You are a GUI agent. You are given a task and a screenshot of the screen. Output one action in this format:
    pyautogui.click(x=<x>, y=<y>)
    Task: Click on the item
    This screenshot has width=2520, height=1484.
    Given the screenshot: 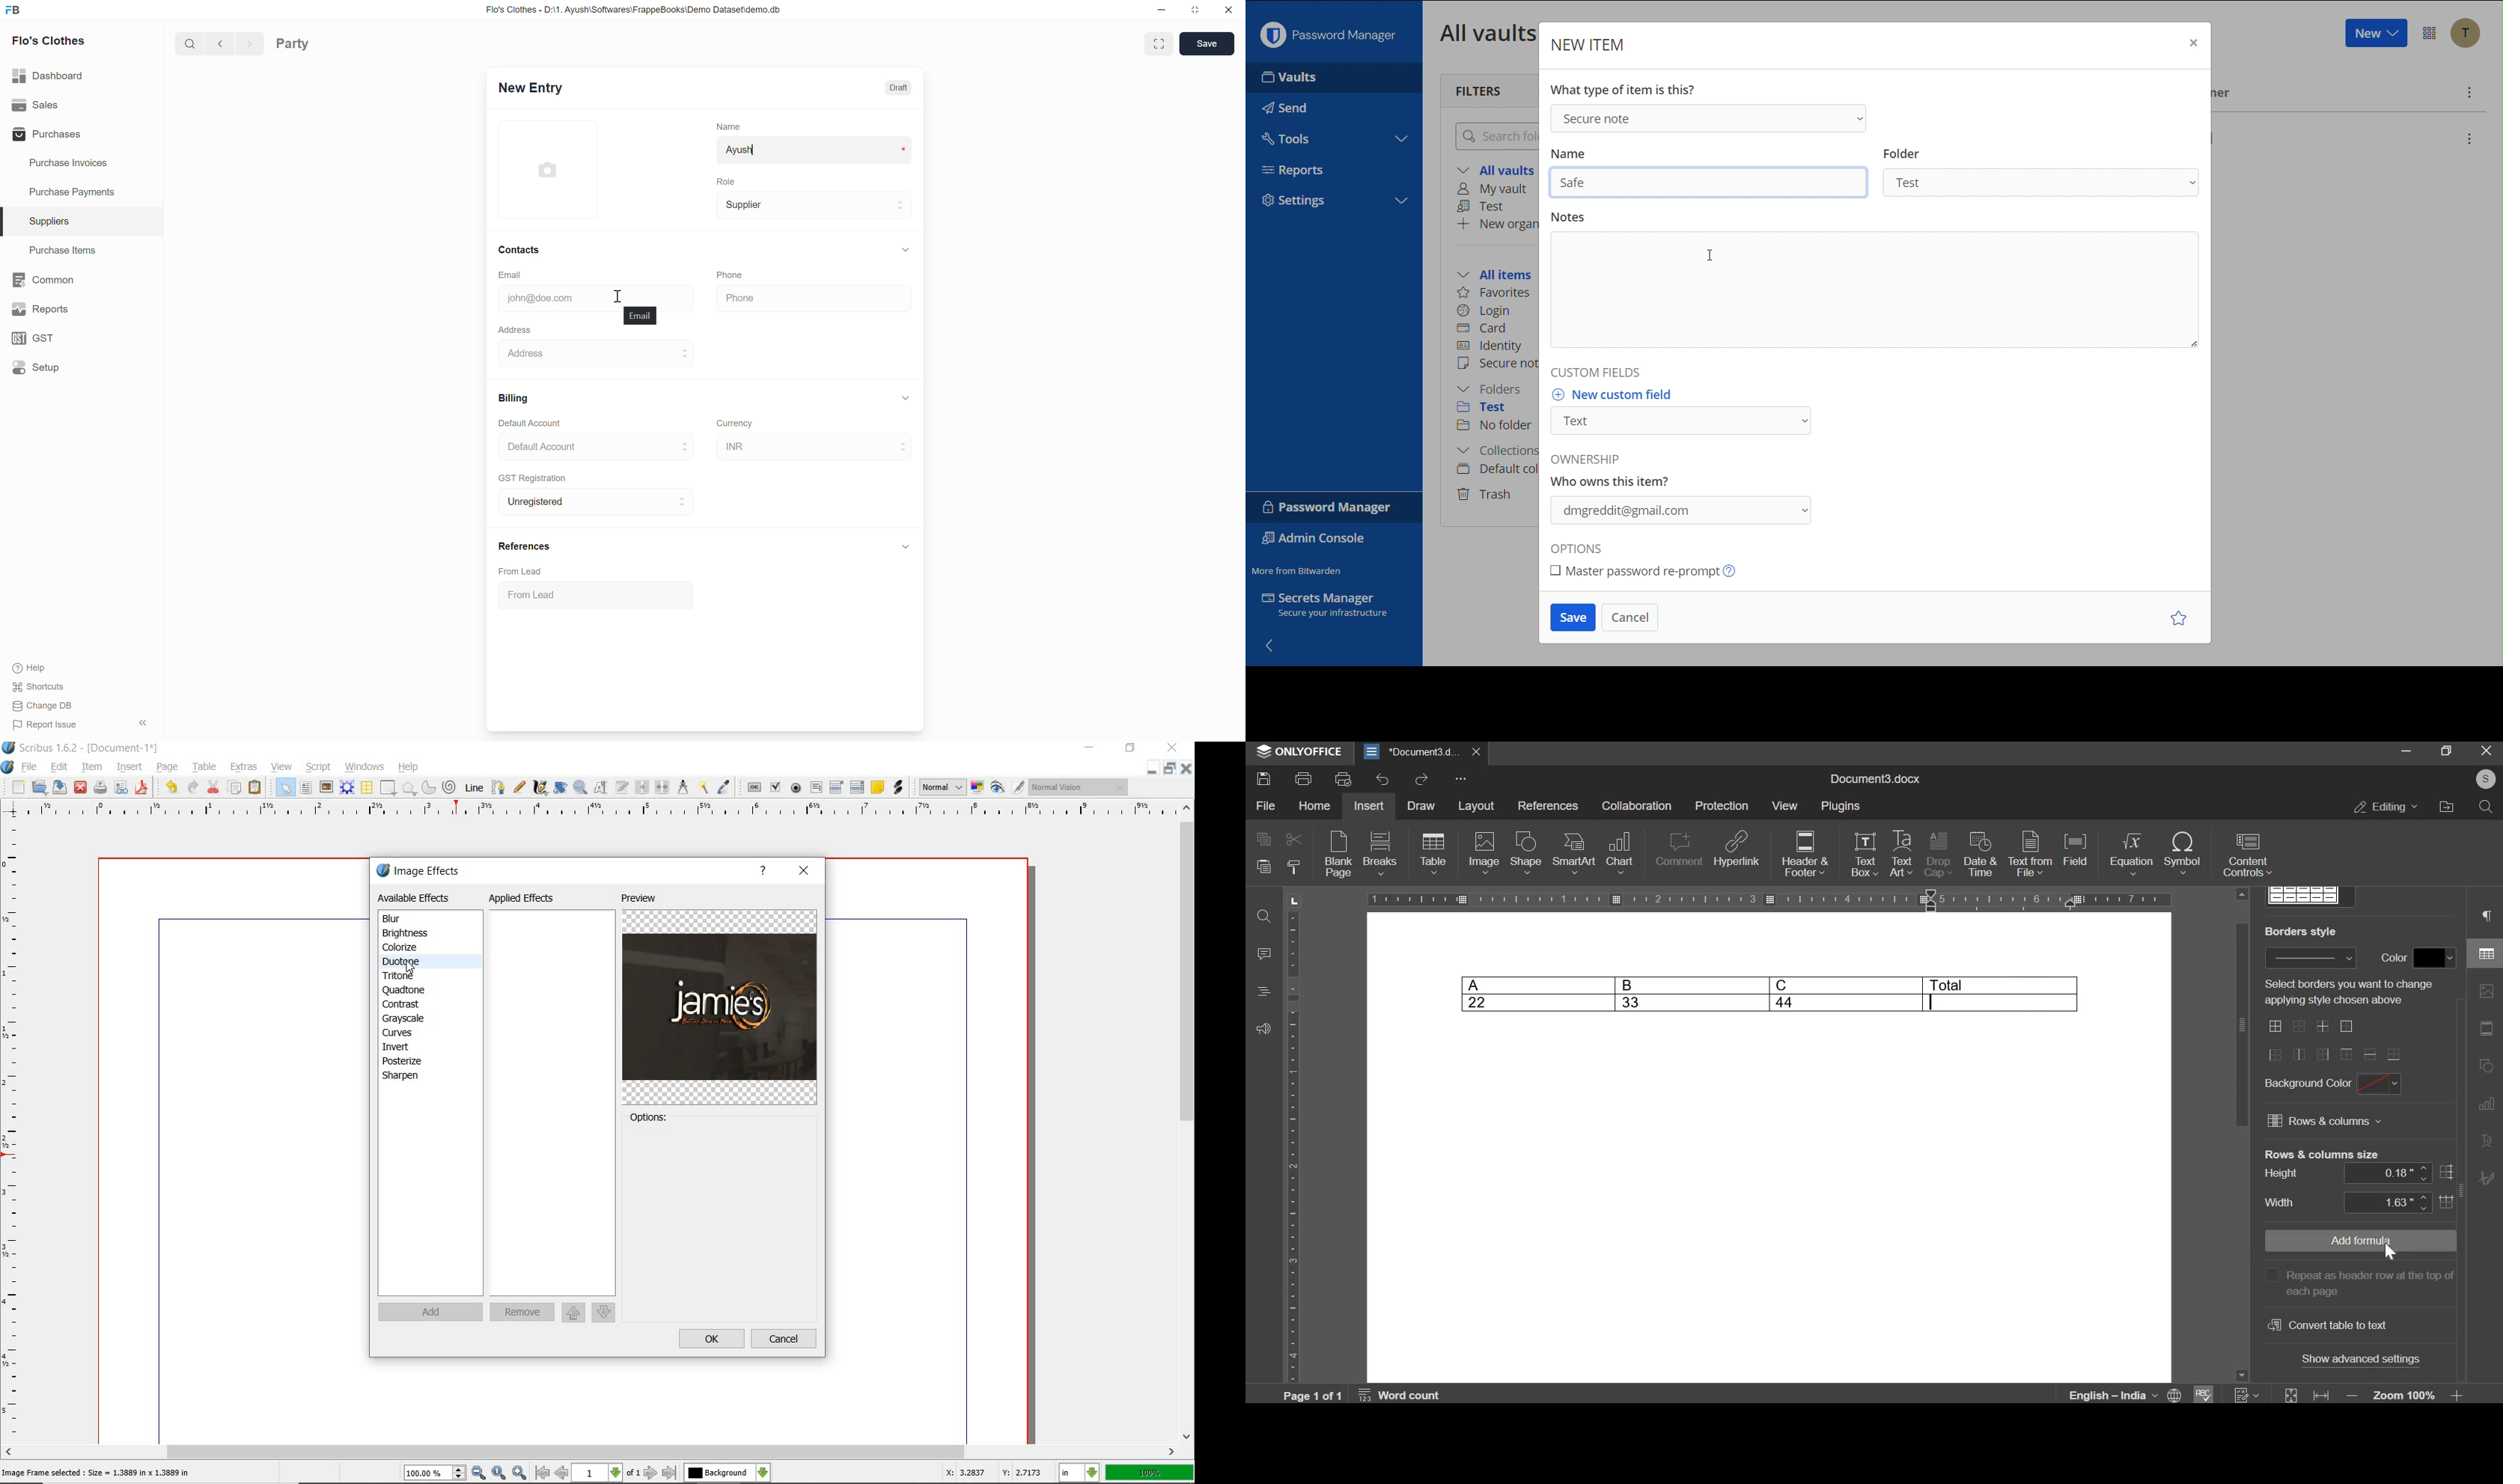 What is the action you would take?
    pyautogui.click(x=92, y=766)
    